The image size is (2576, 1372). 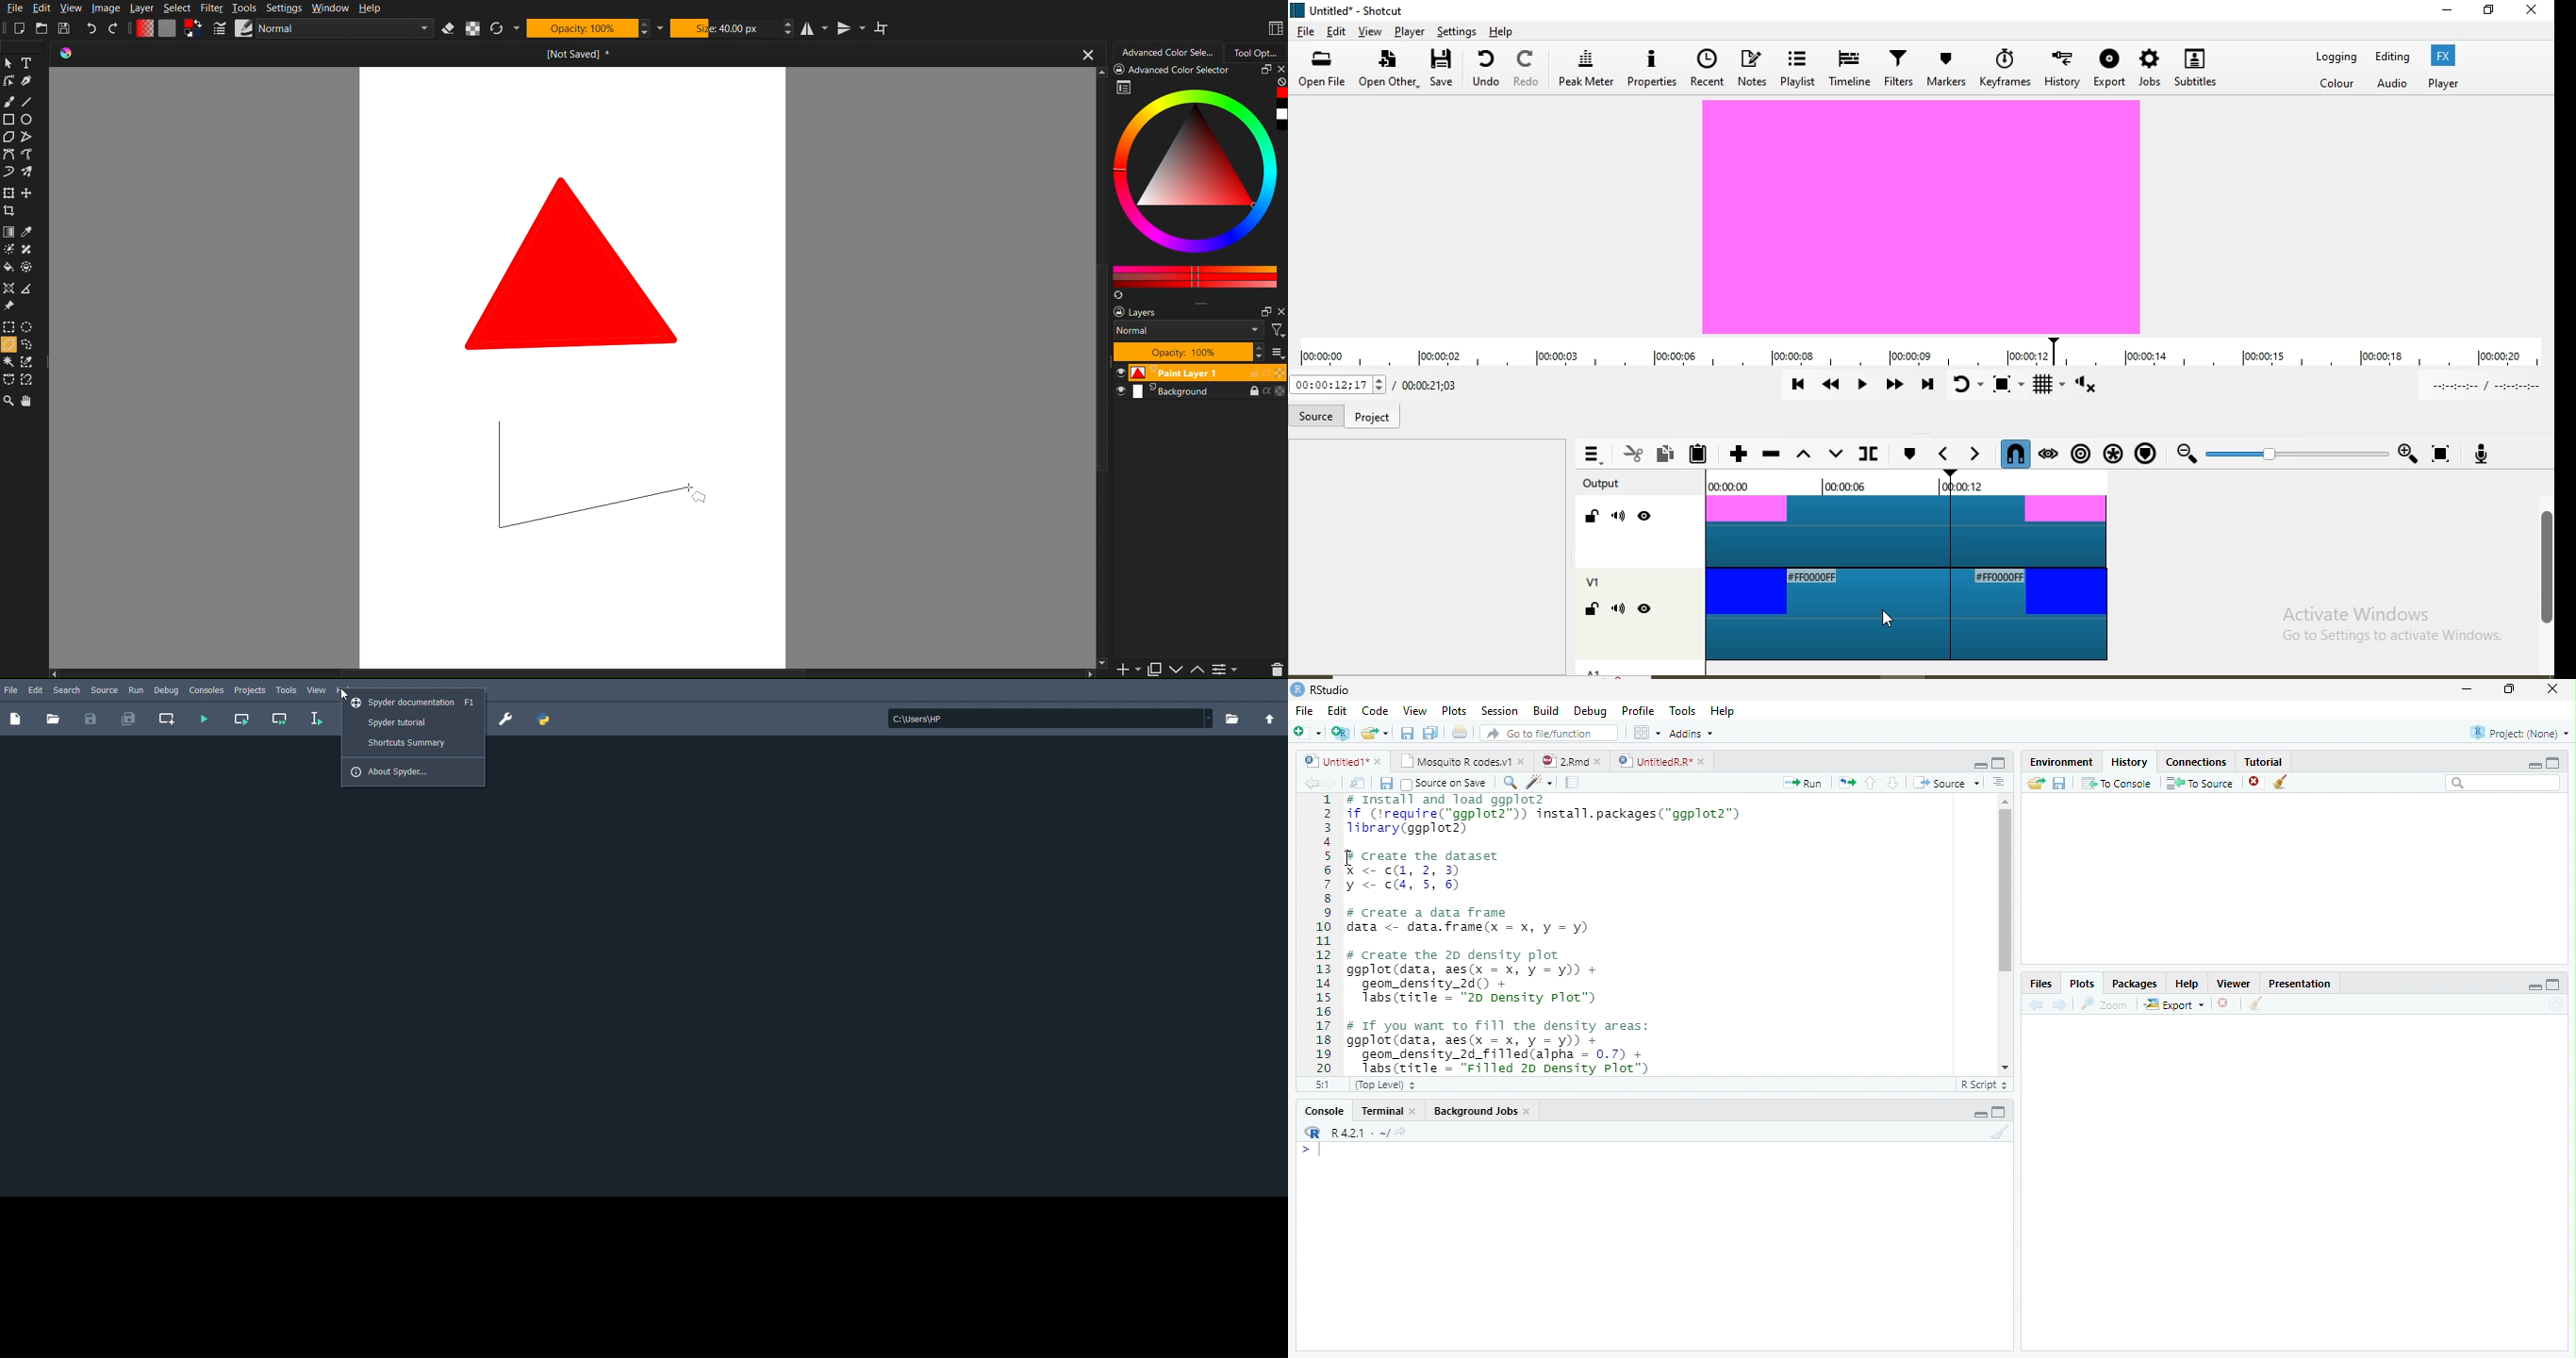 What do you see at coordinates (41, 8) in the screenshot?
I see `Edit` at bounding box center [41, 8].